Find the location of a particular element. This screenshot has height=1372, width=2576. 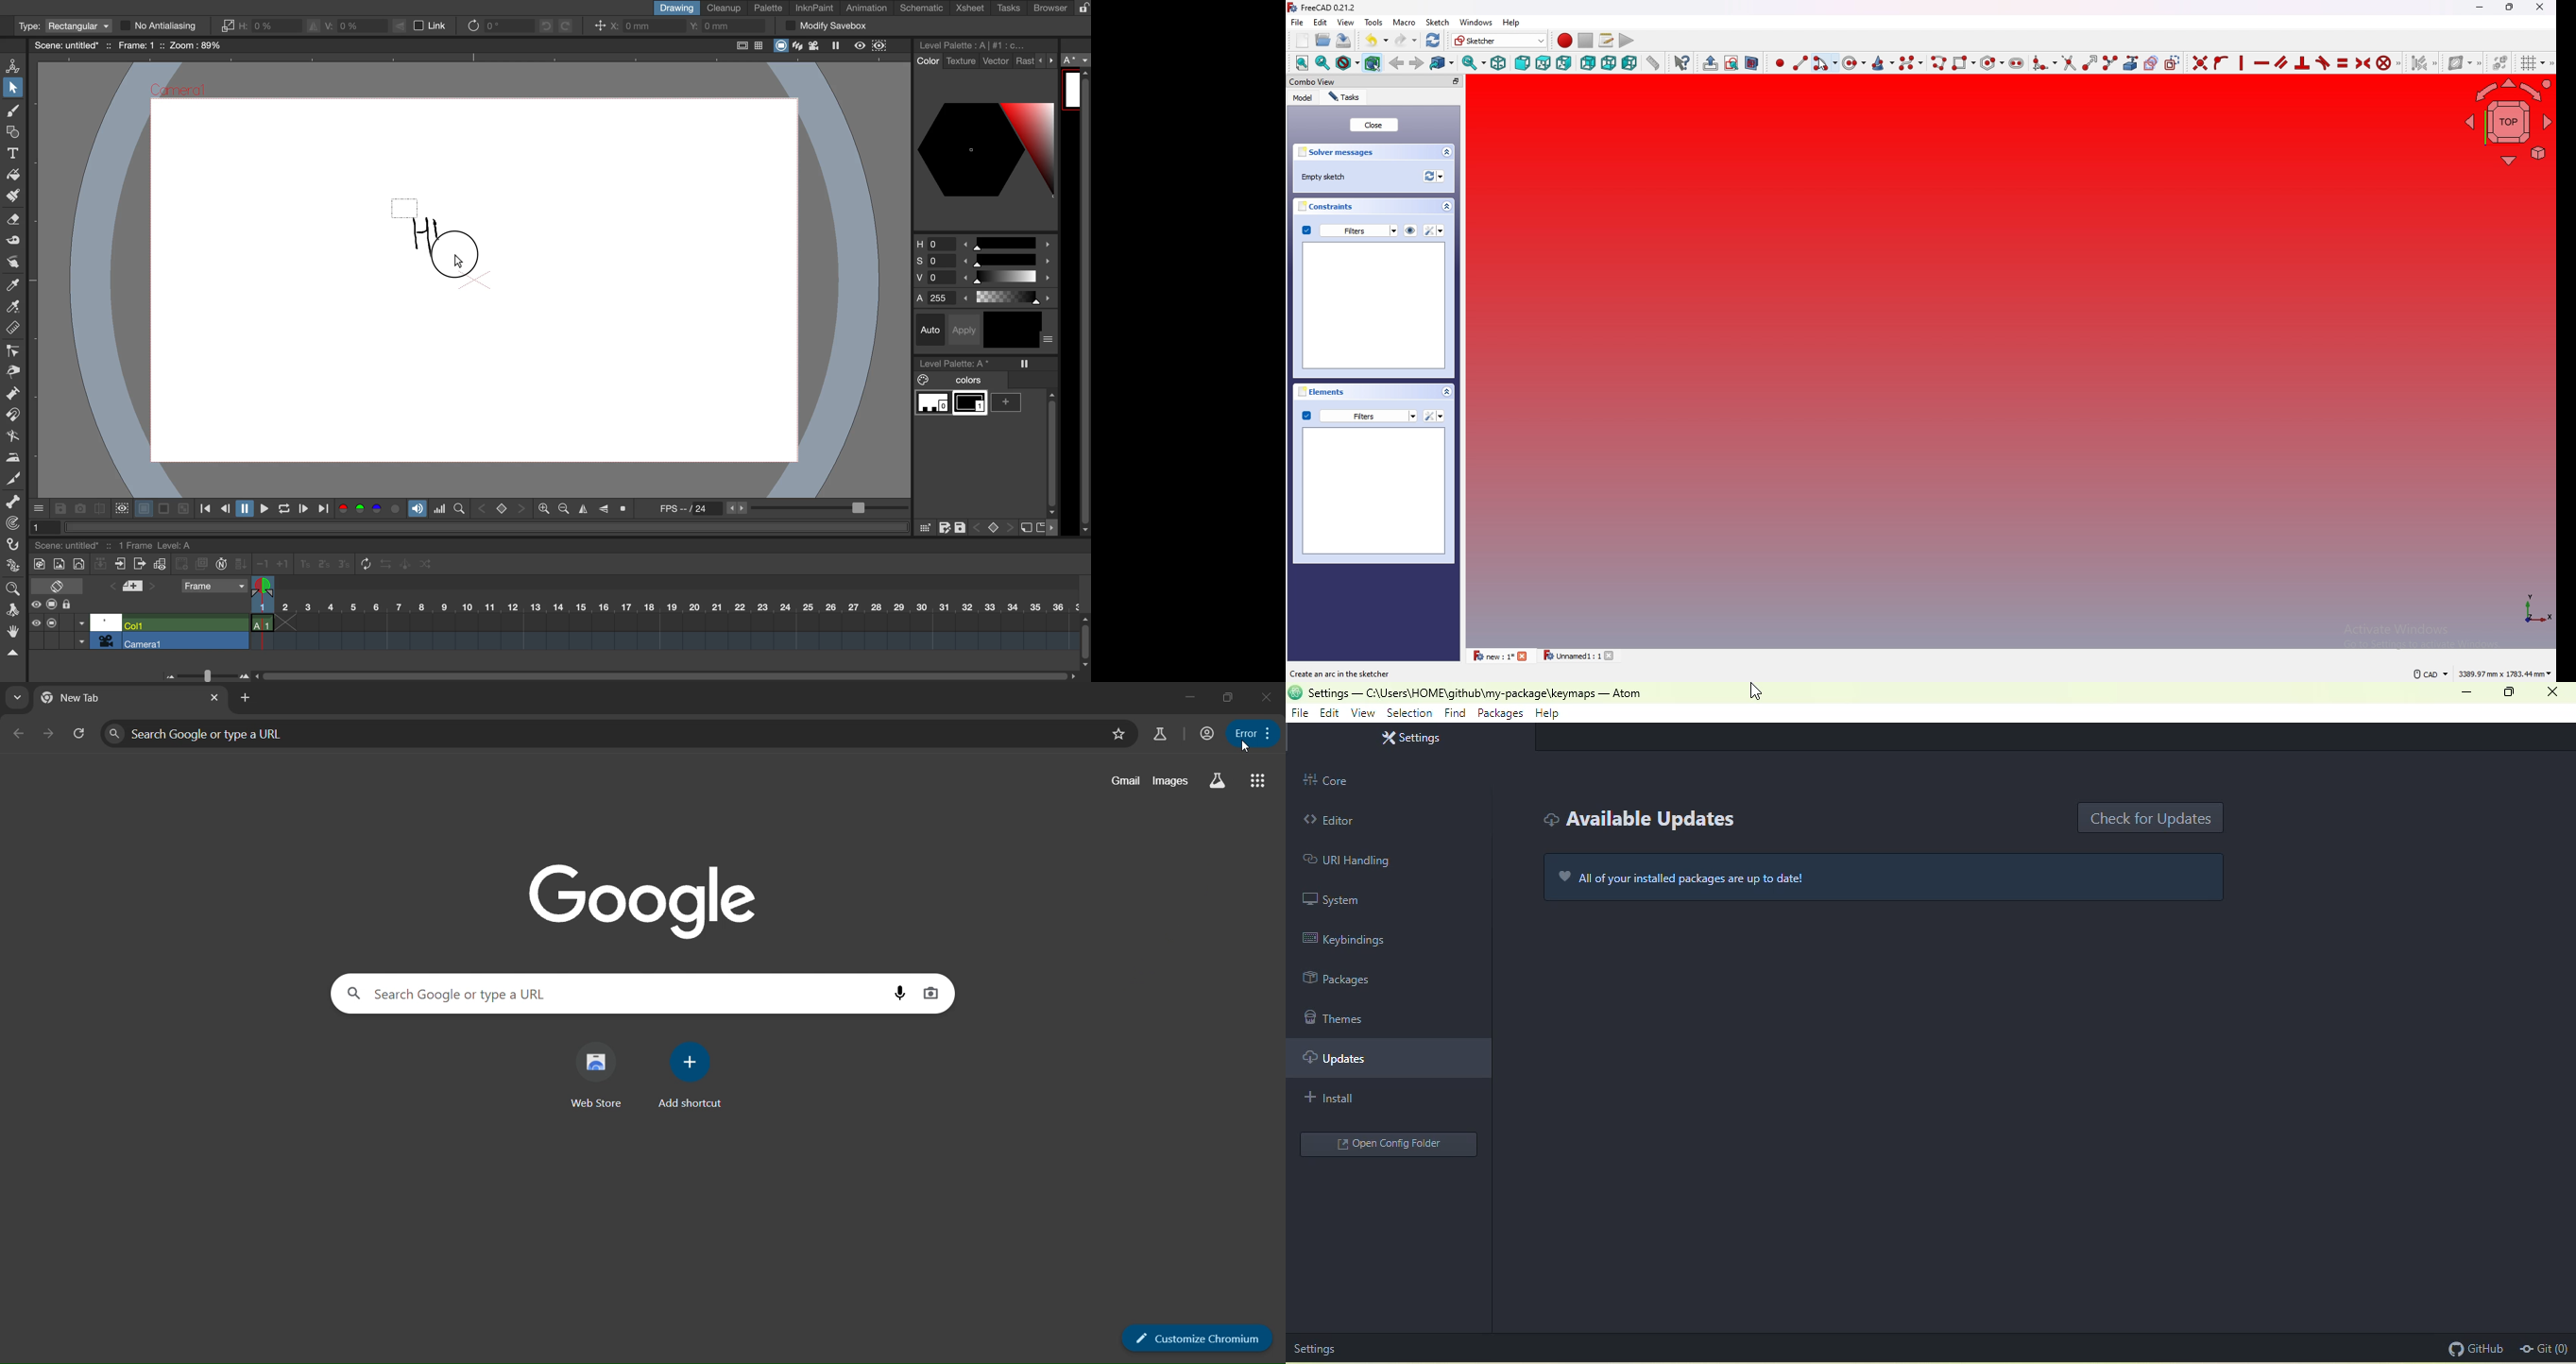

create group is located at coordinates (1711, 63).